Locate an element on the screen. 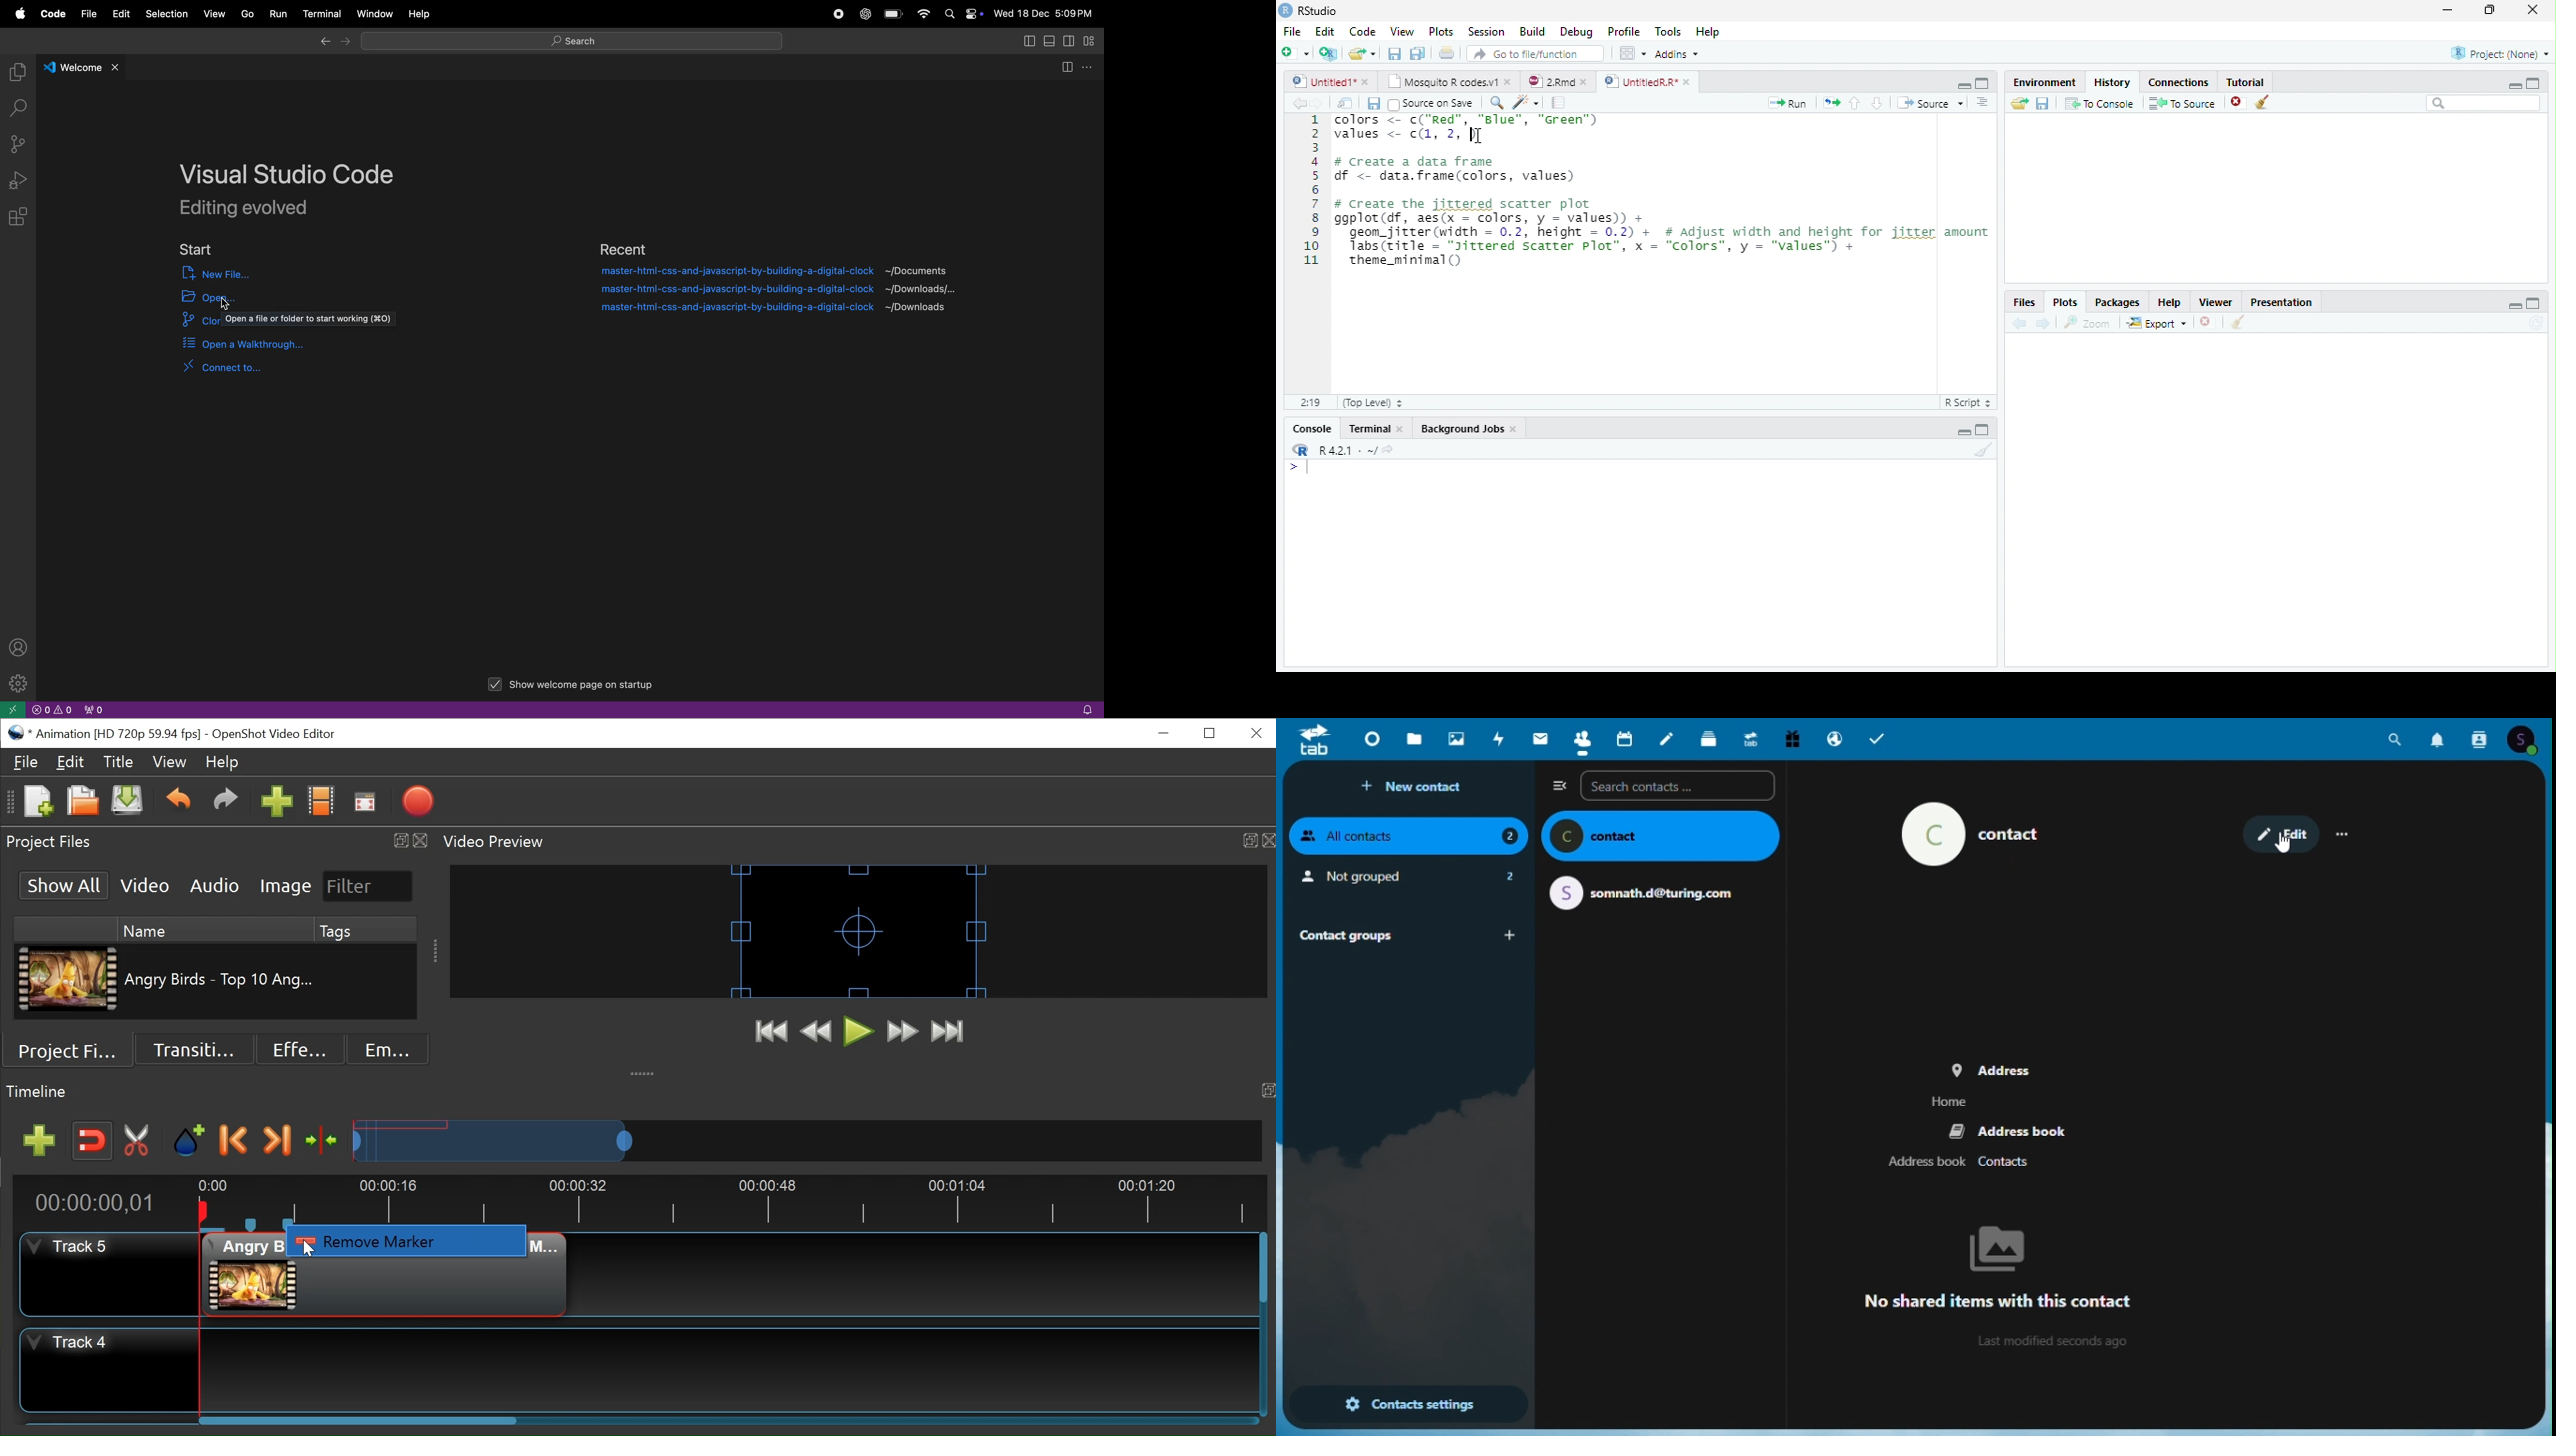 This screenshot has height=1456, width=2576. Find/Replace is located at coordinates (1497, 102).